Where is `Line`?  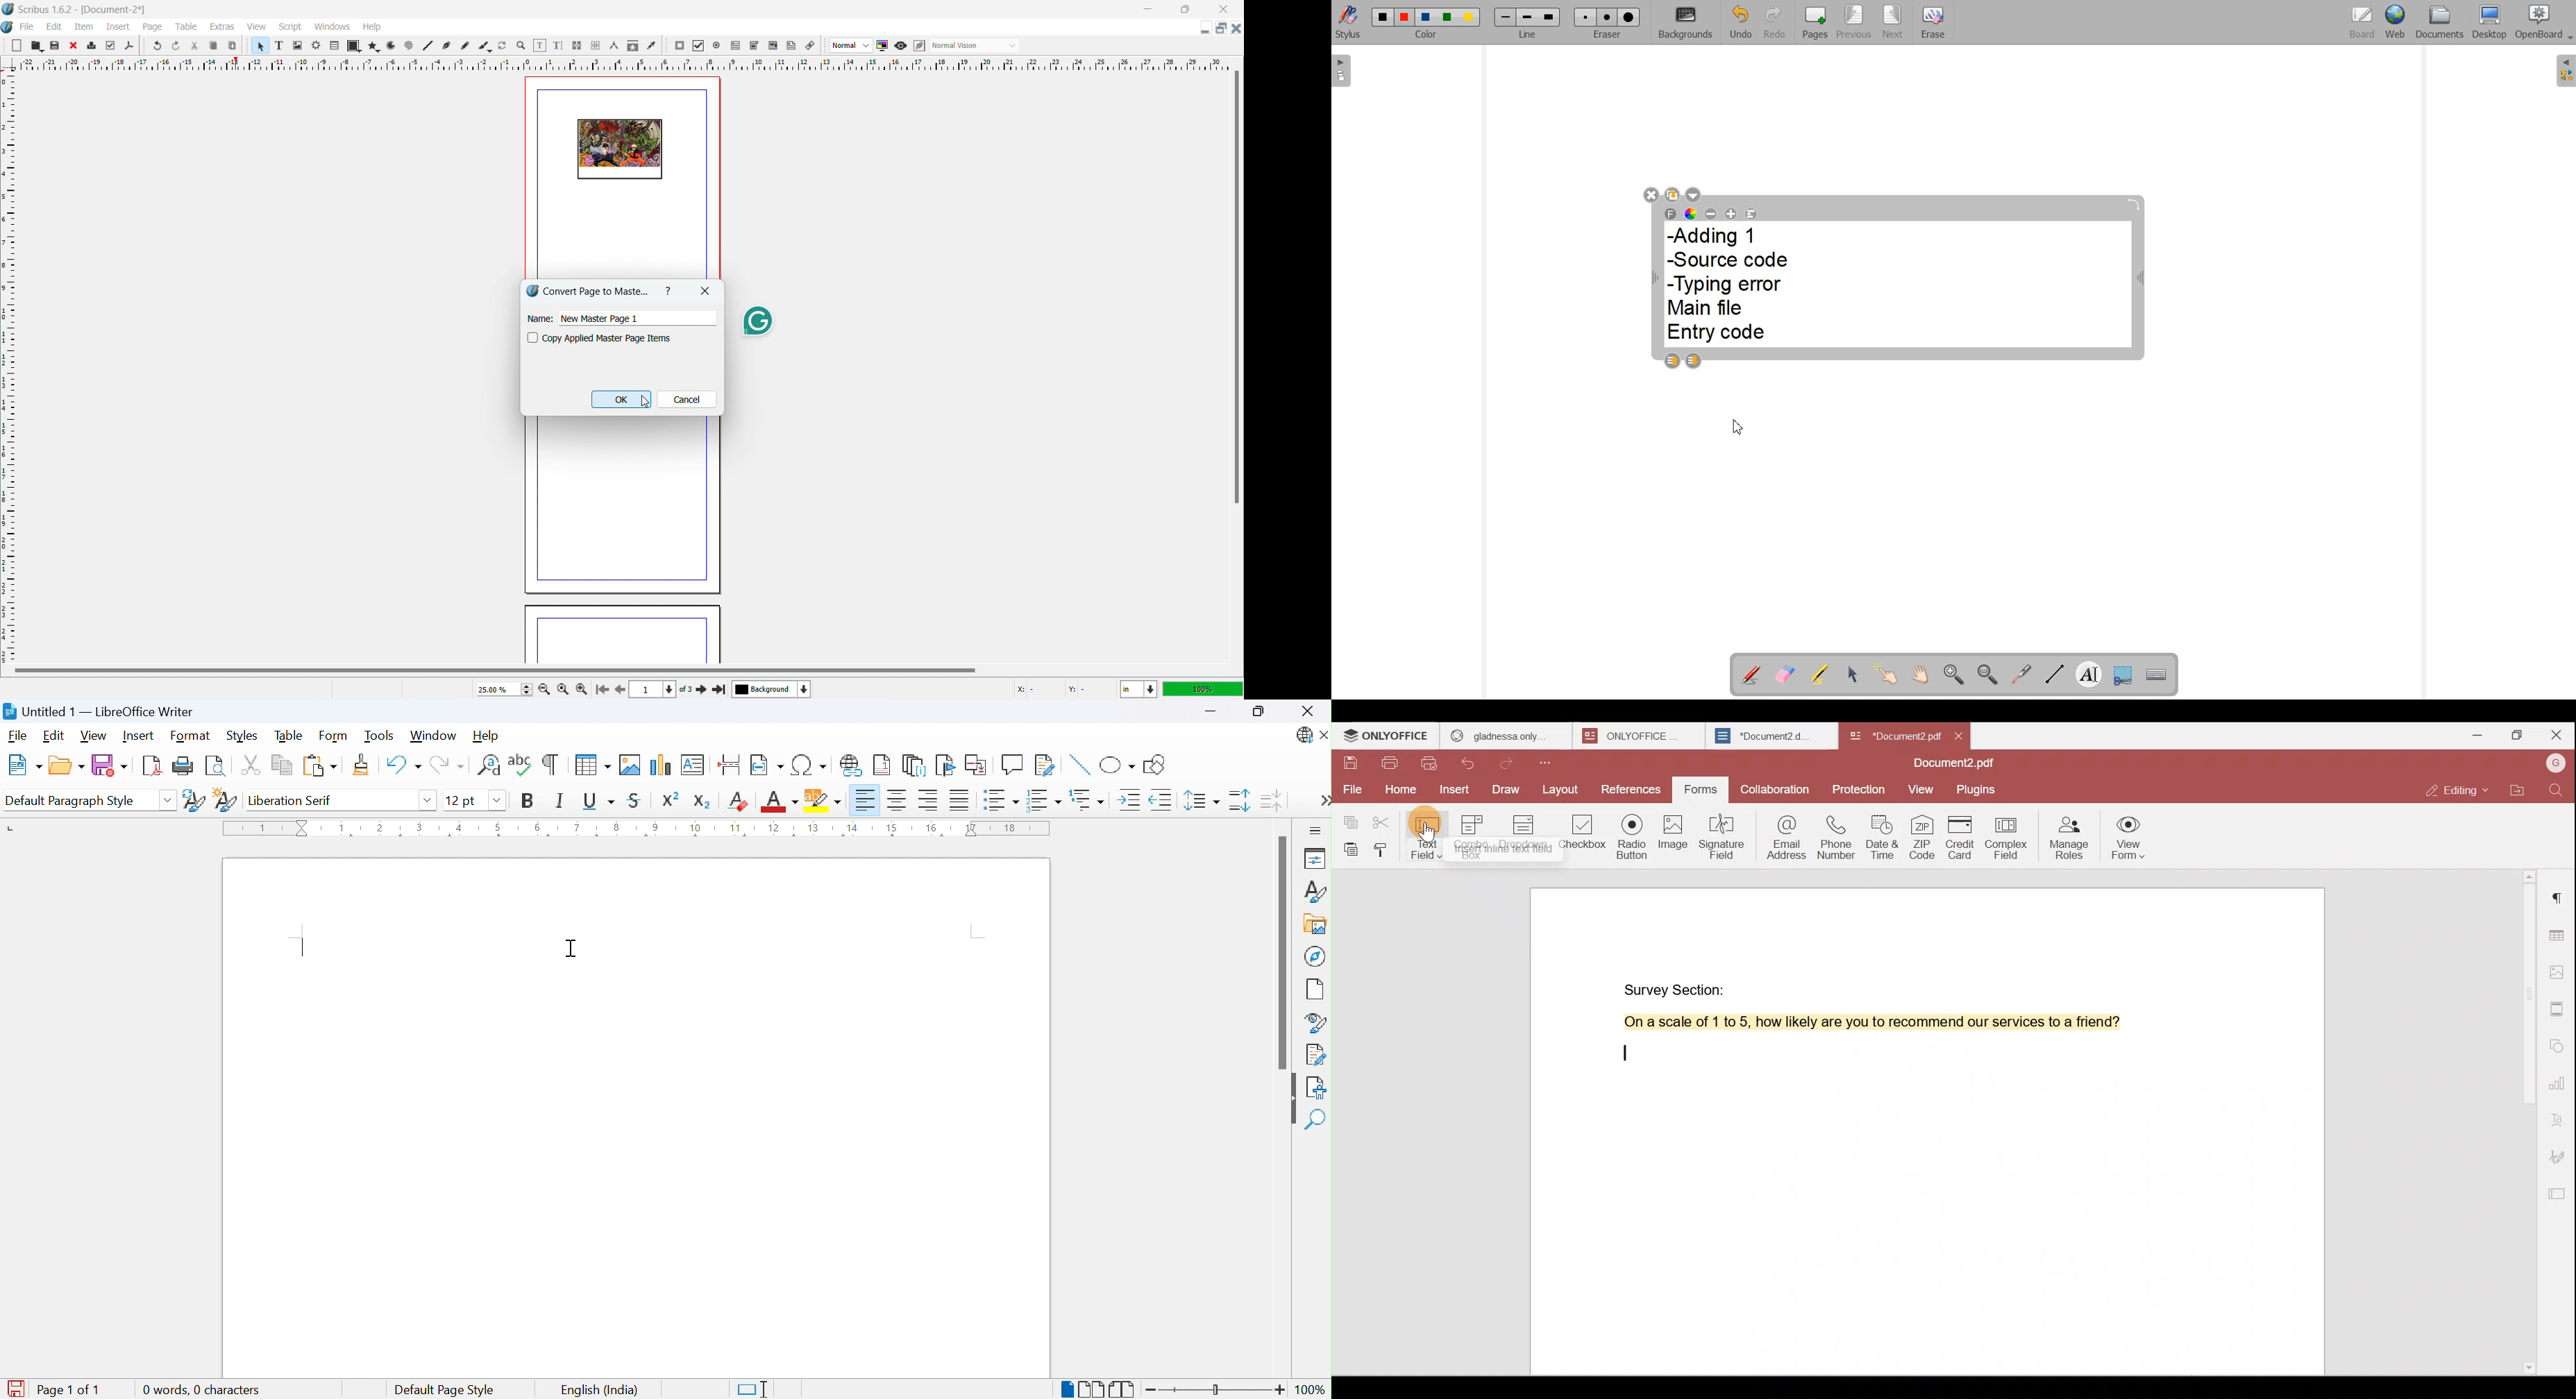
Line is located at coordinates (1528, 35).